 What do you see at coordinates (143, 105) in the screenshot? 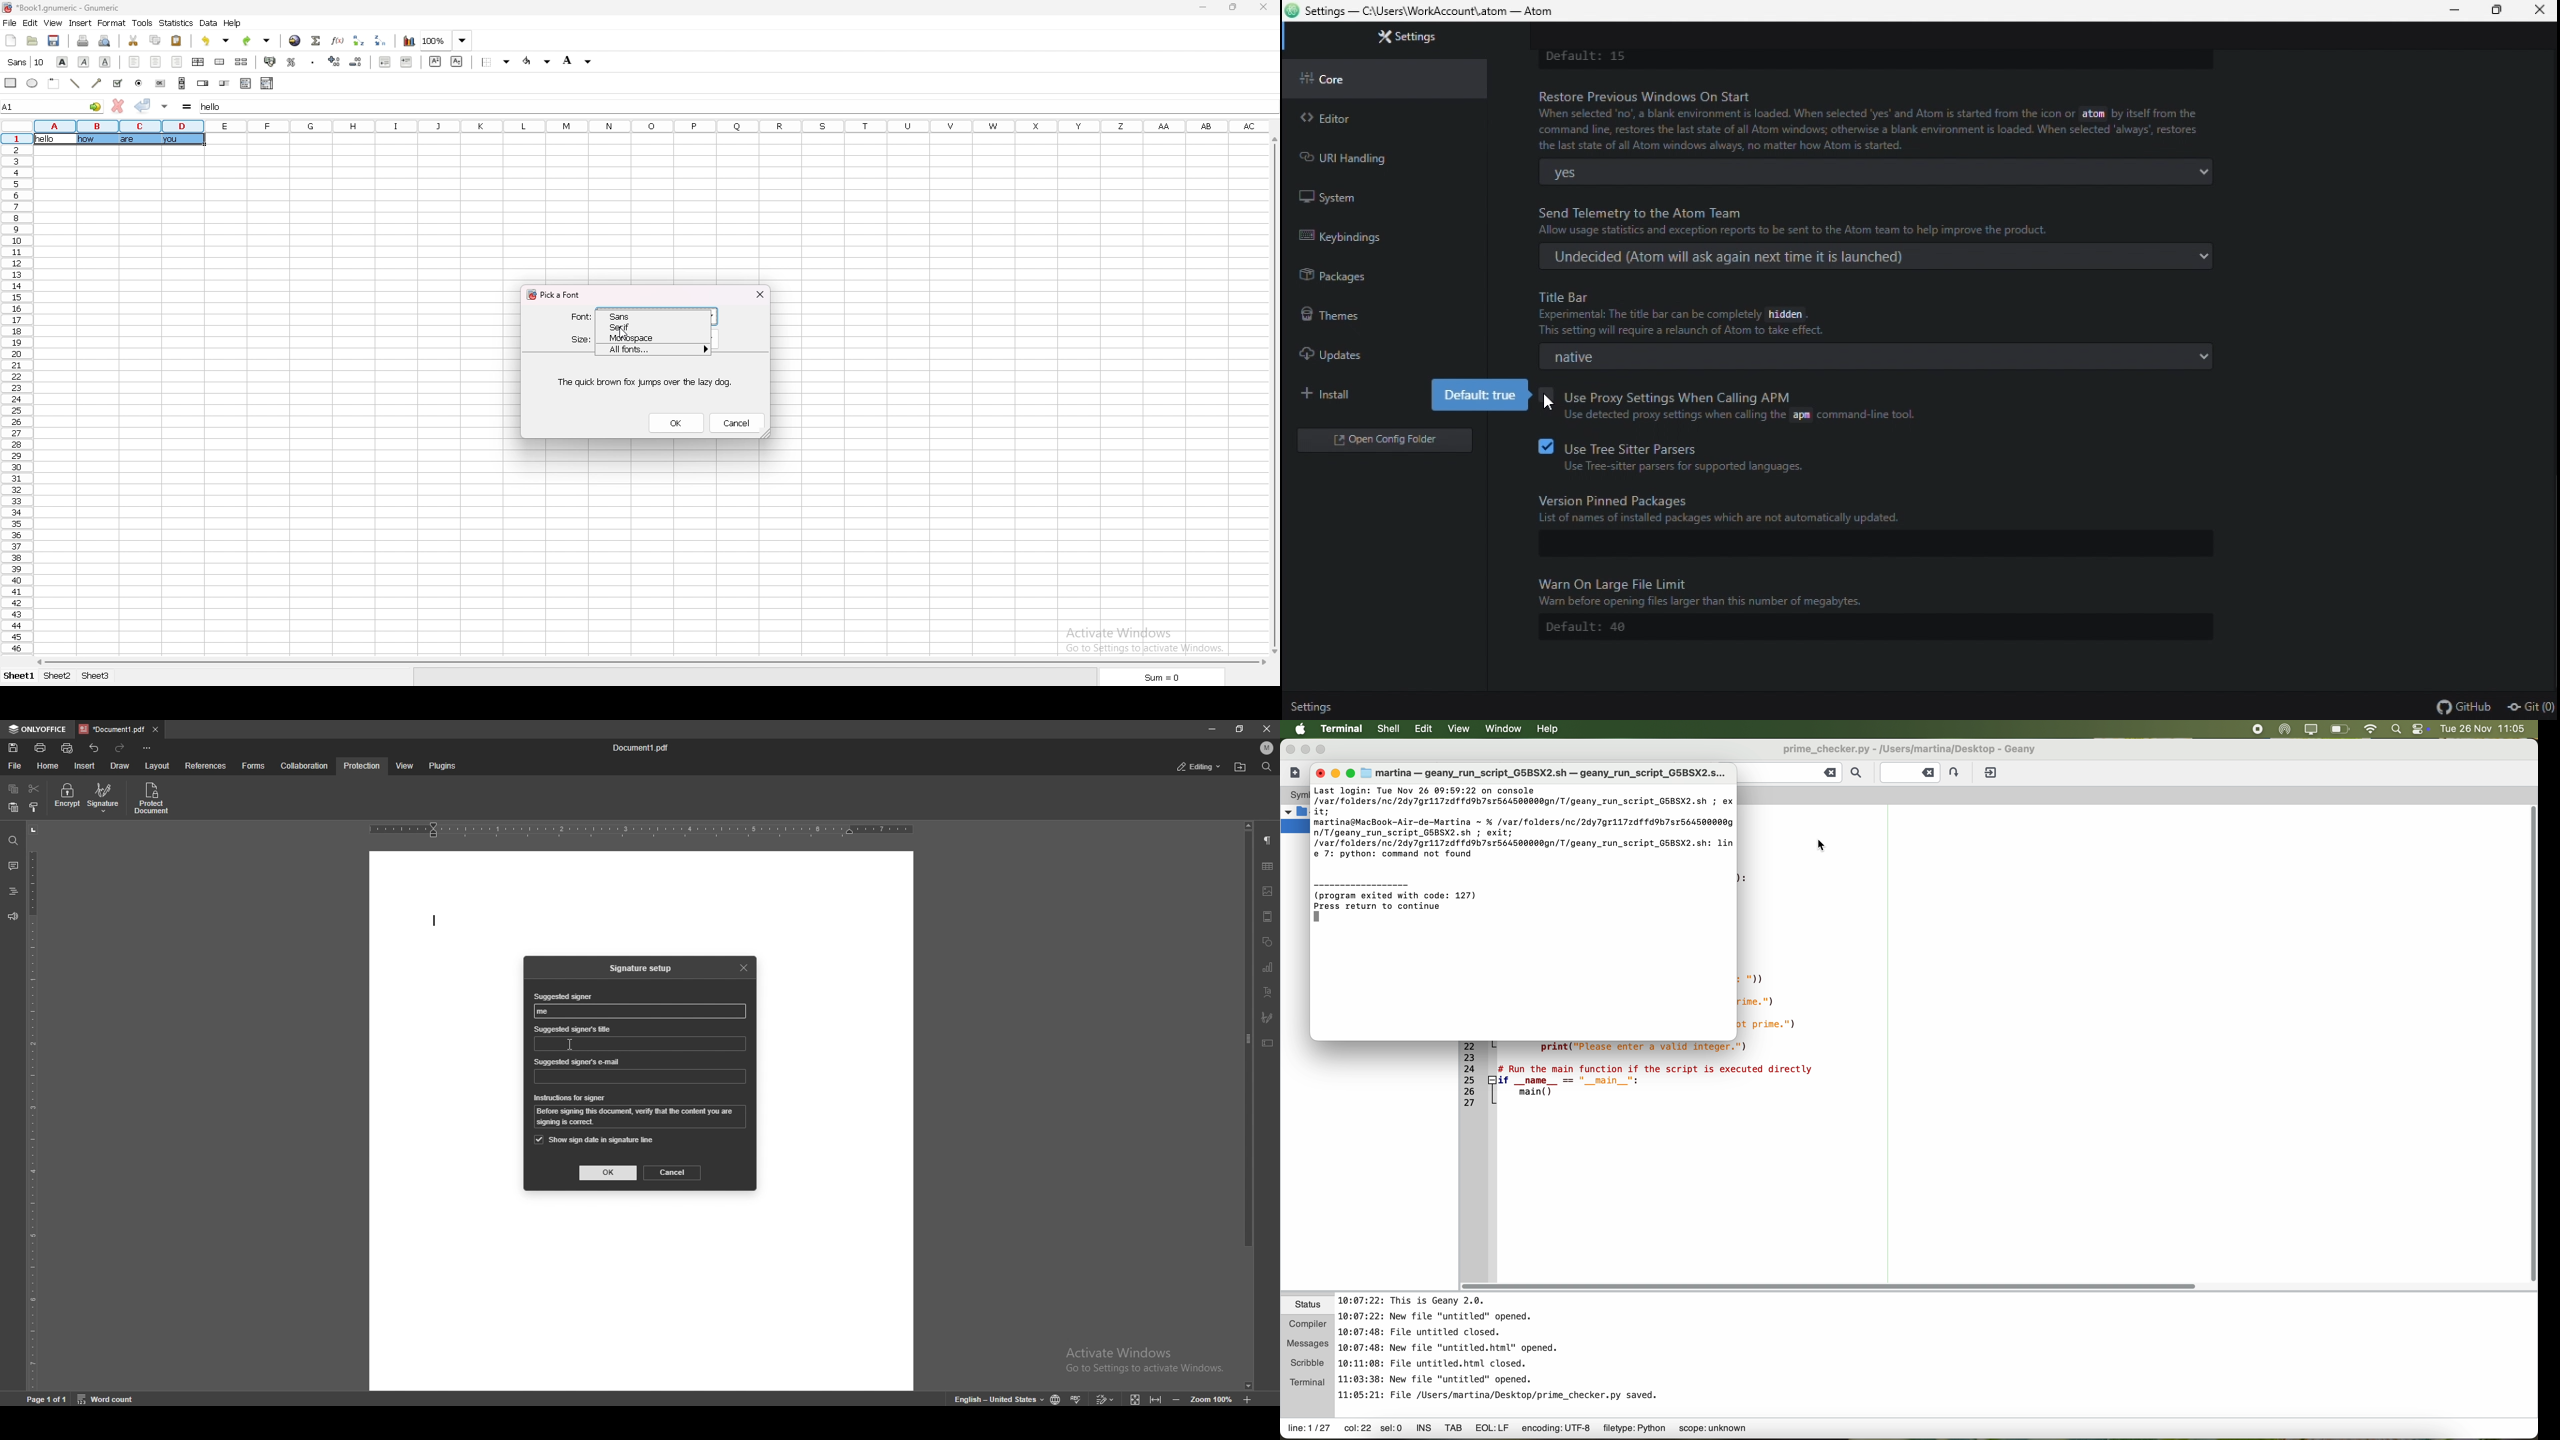
I see `accept changes` at bounding box center [143, 105].